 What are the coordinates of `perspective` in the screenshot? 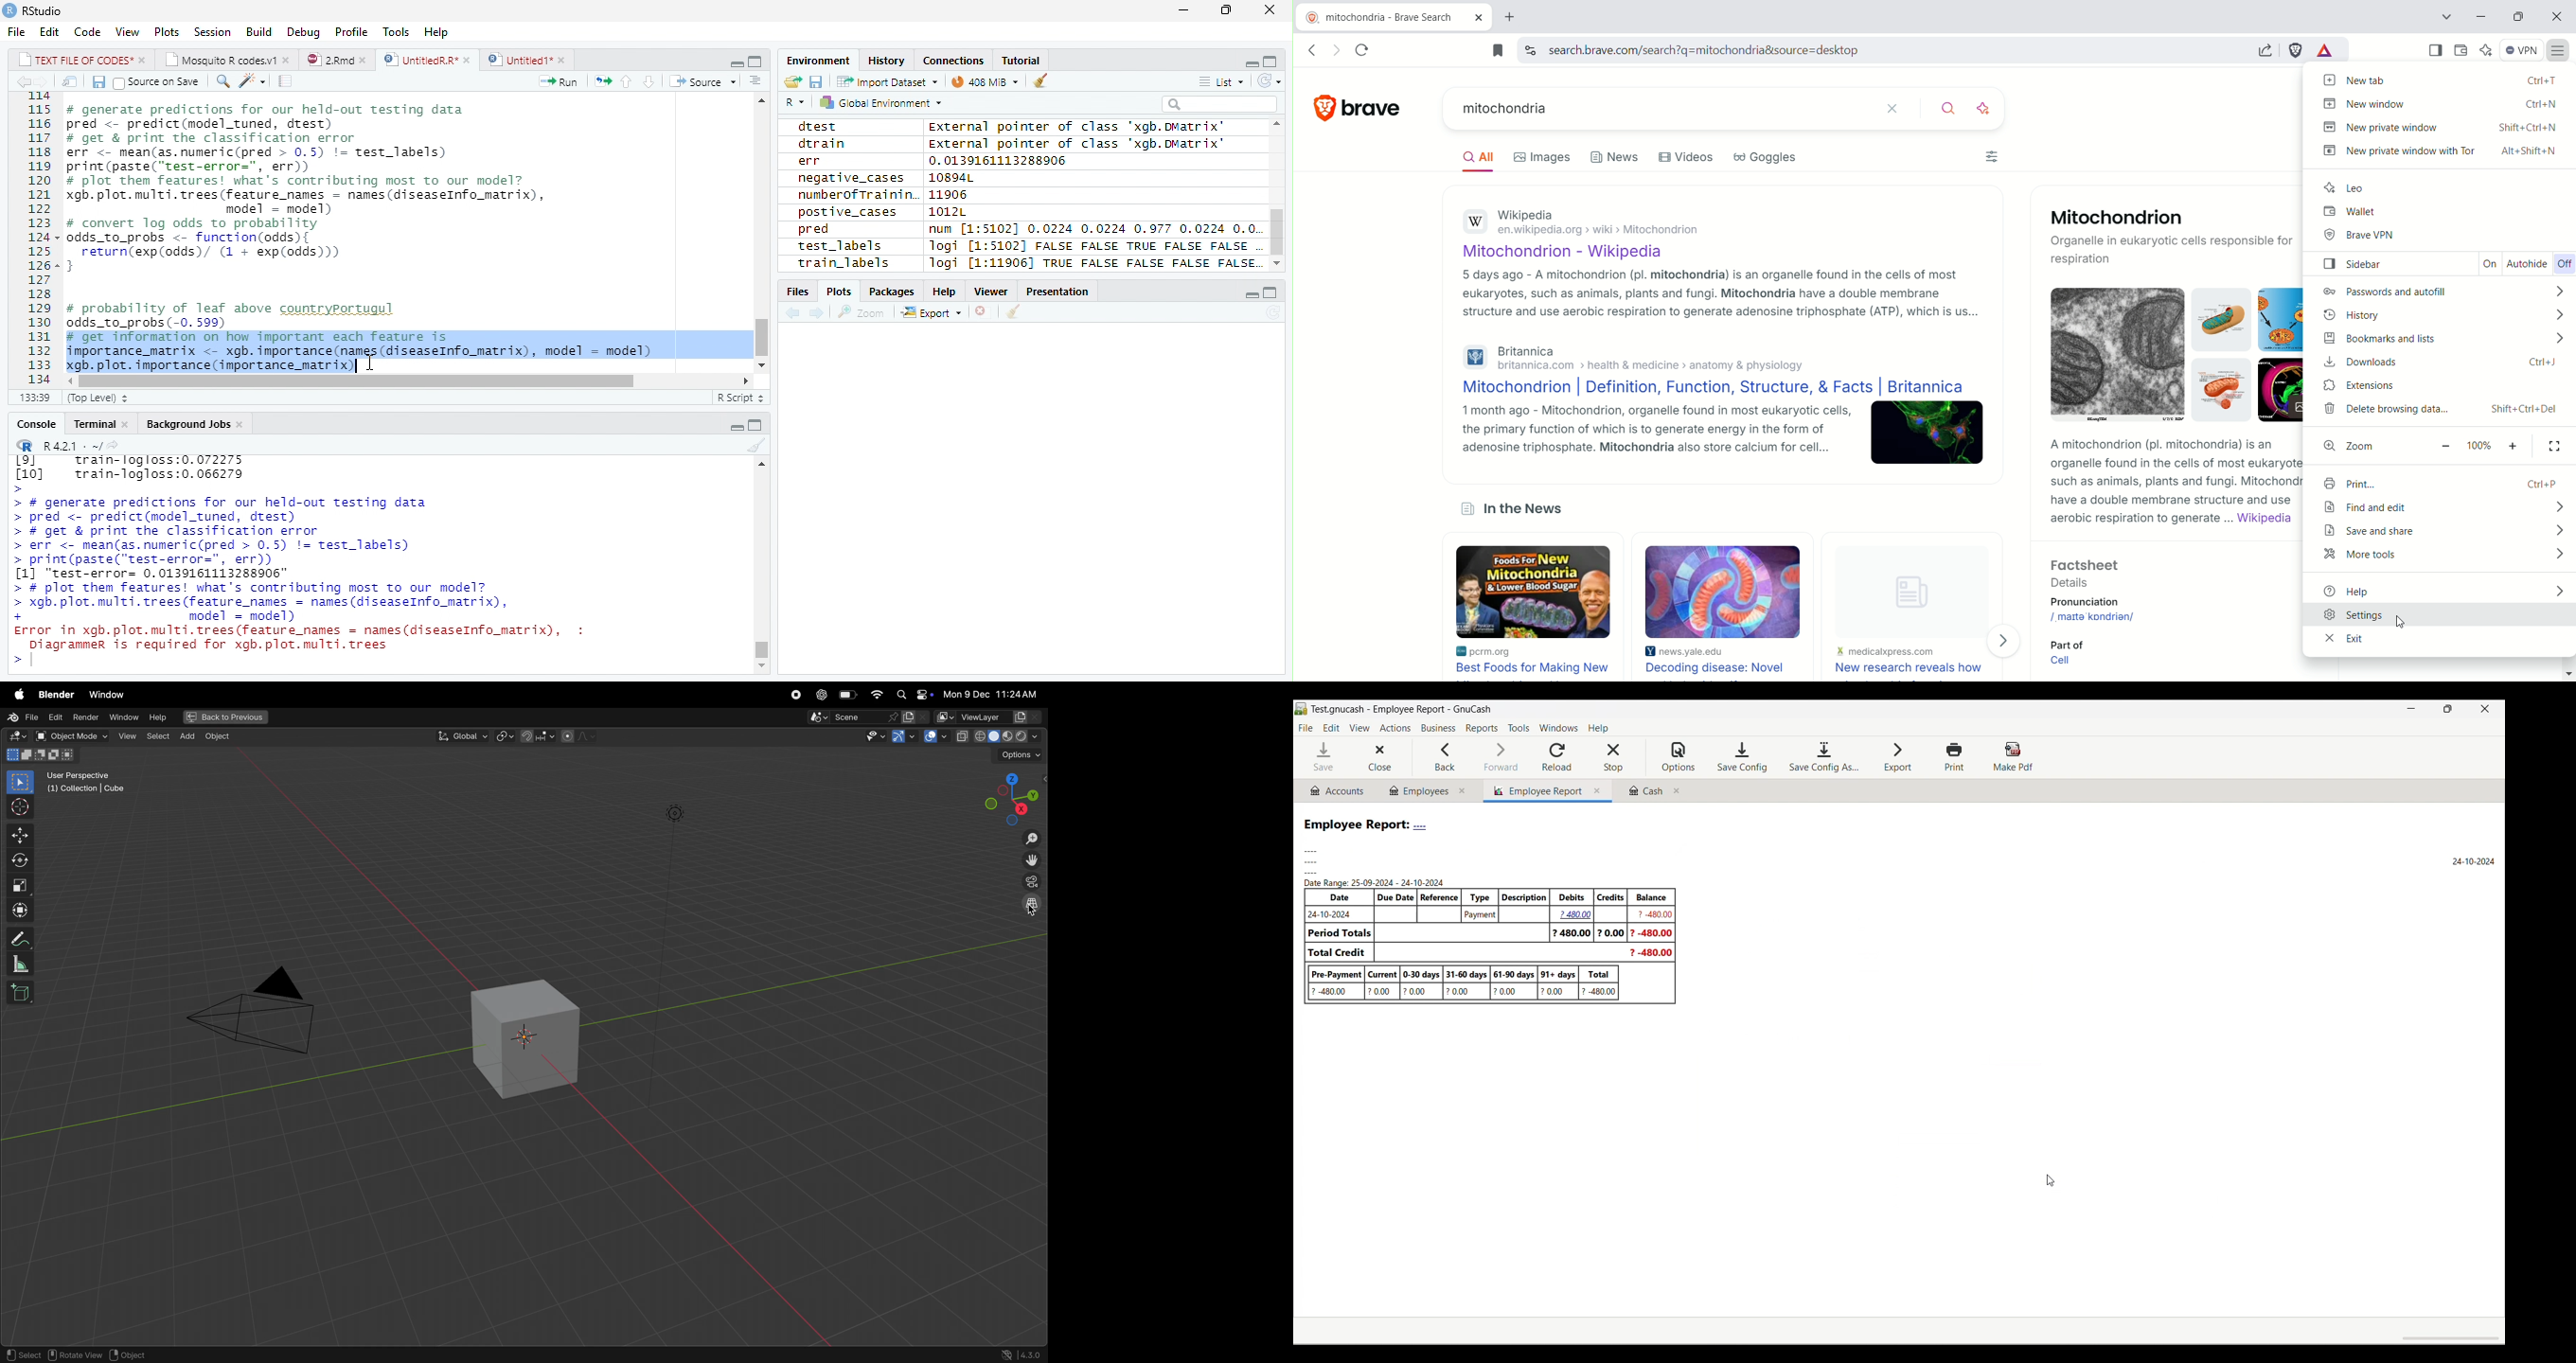 It's located at (1032, 883).